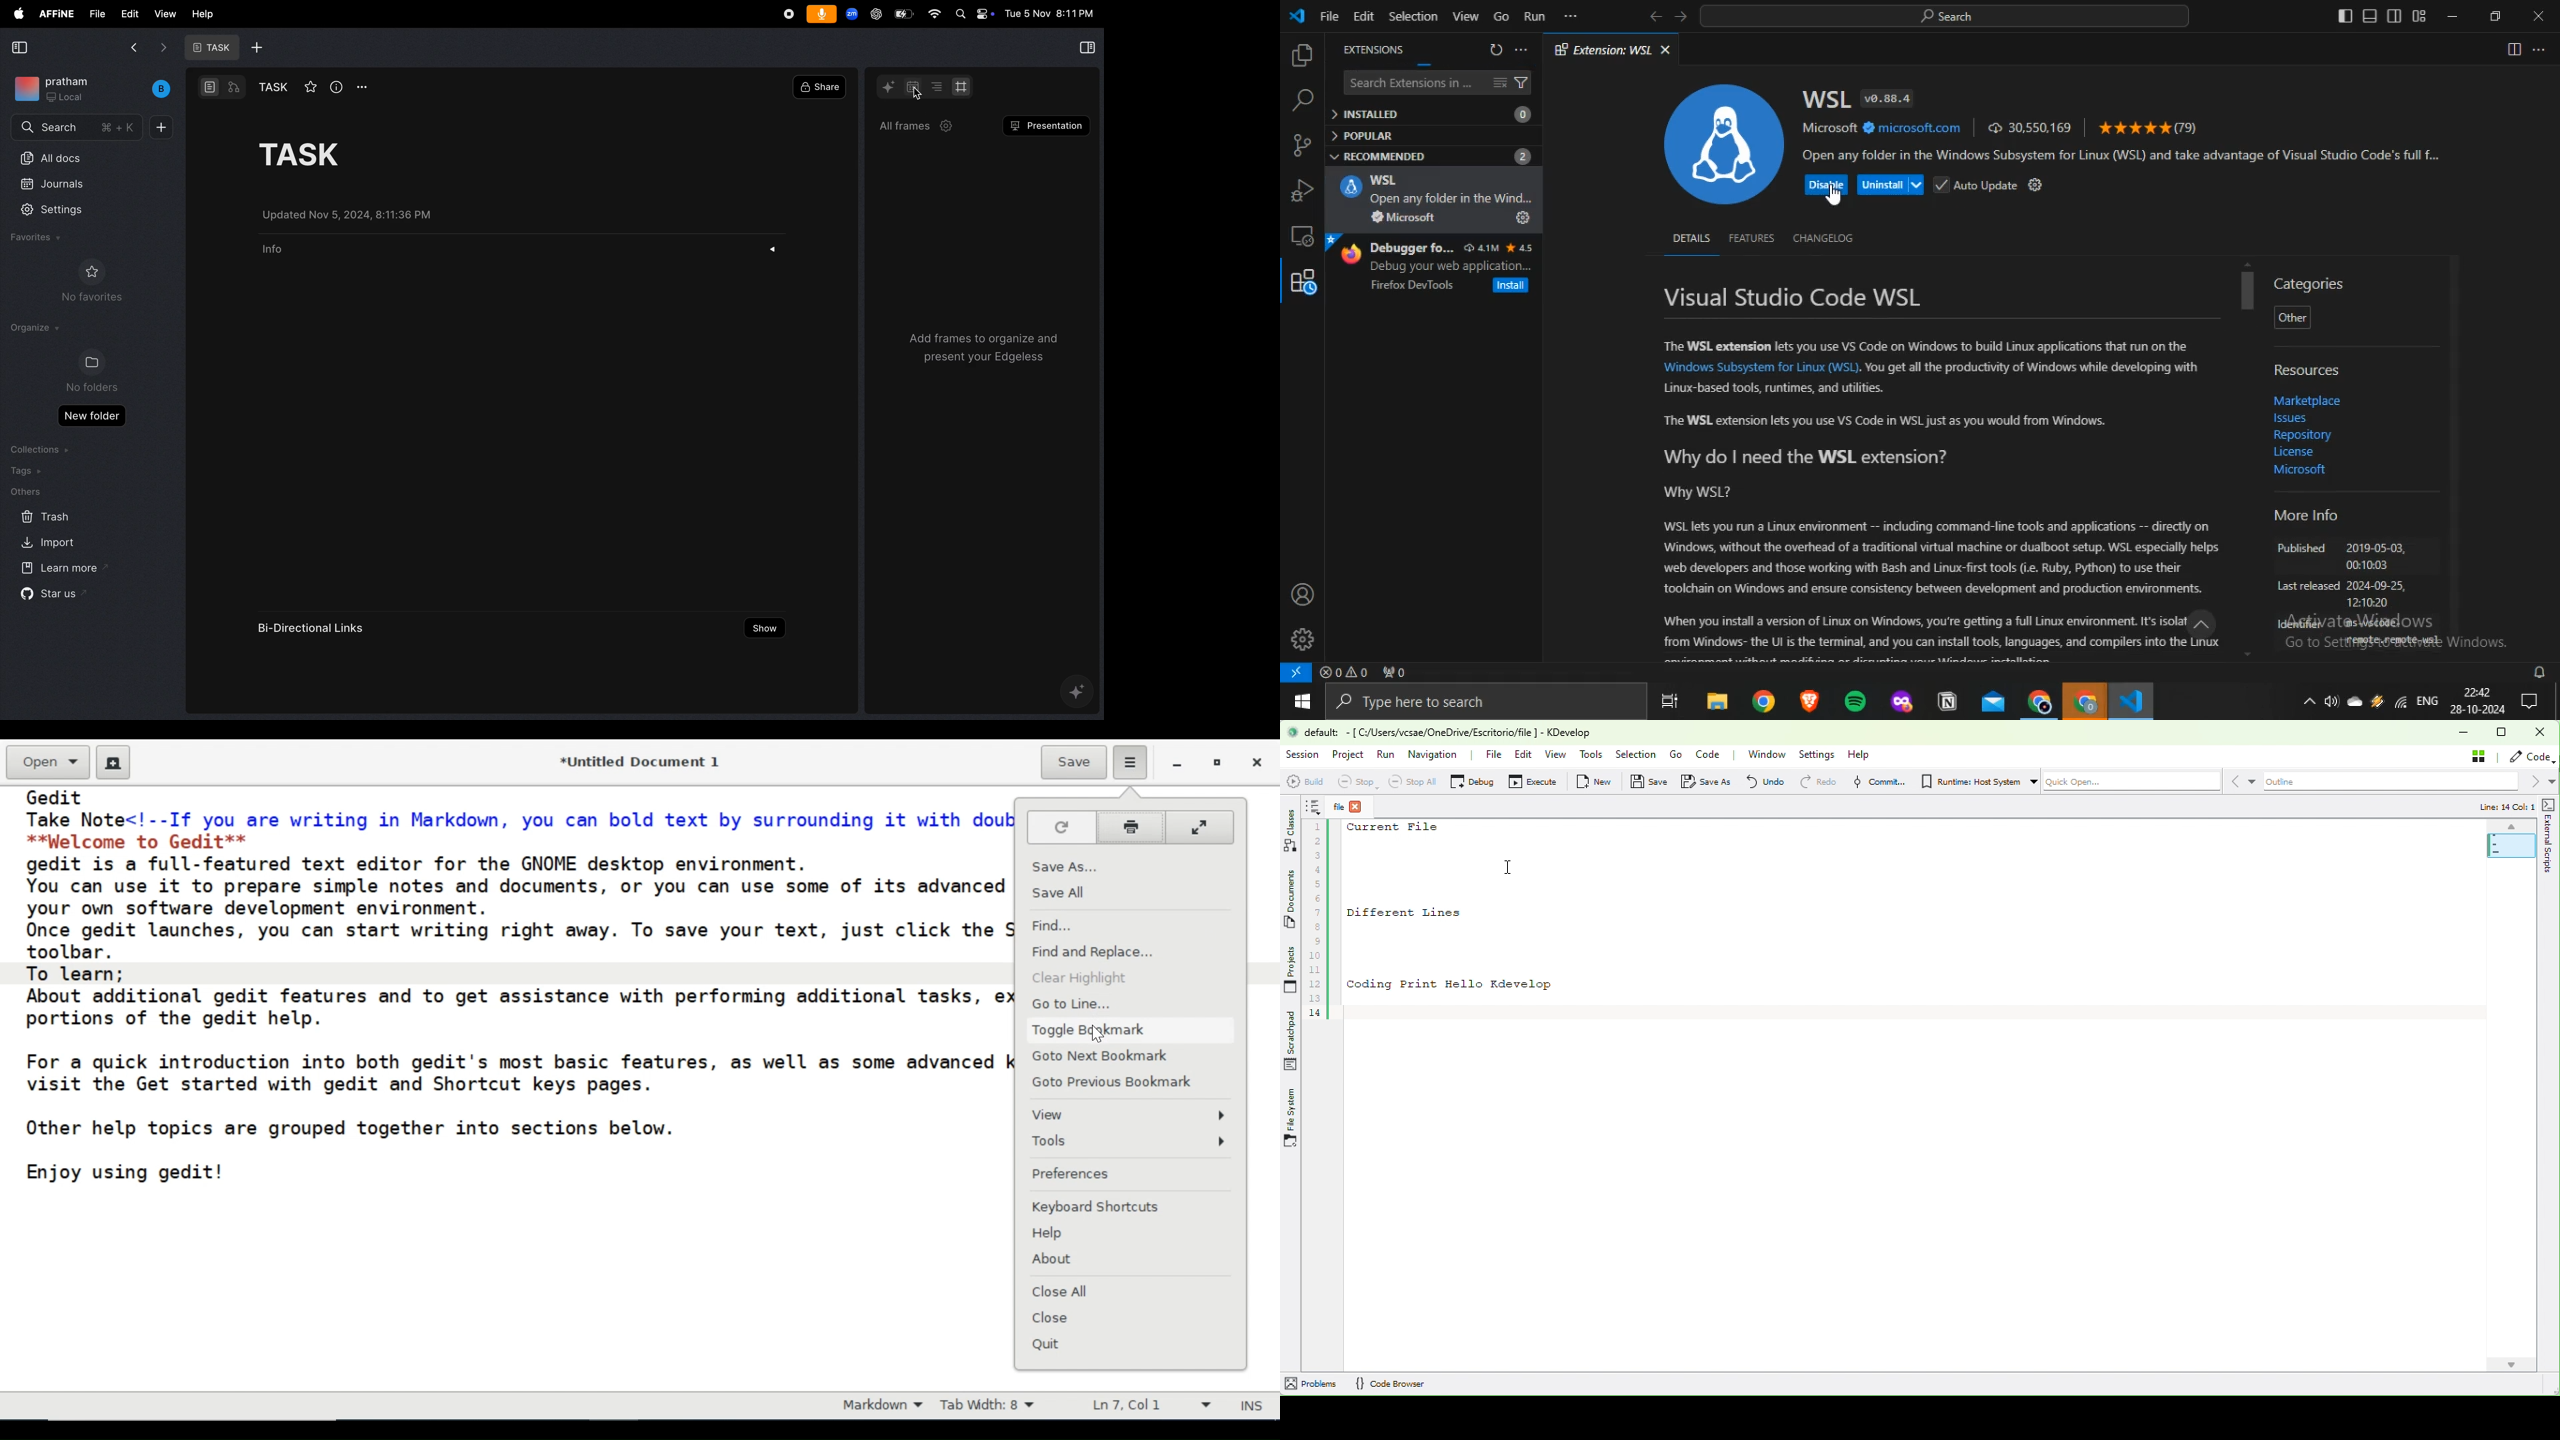 The width and height of the screenshot is (2576, 1456). I want to click on Go to Line, so click(1070, 1005).